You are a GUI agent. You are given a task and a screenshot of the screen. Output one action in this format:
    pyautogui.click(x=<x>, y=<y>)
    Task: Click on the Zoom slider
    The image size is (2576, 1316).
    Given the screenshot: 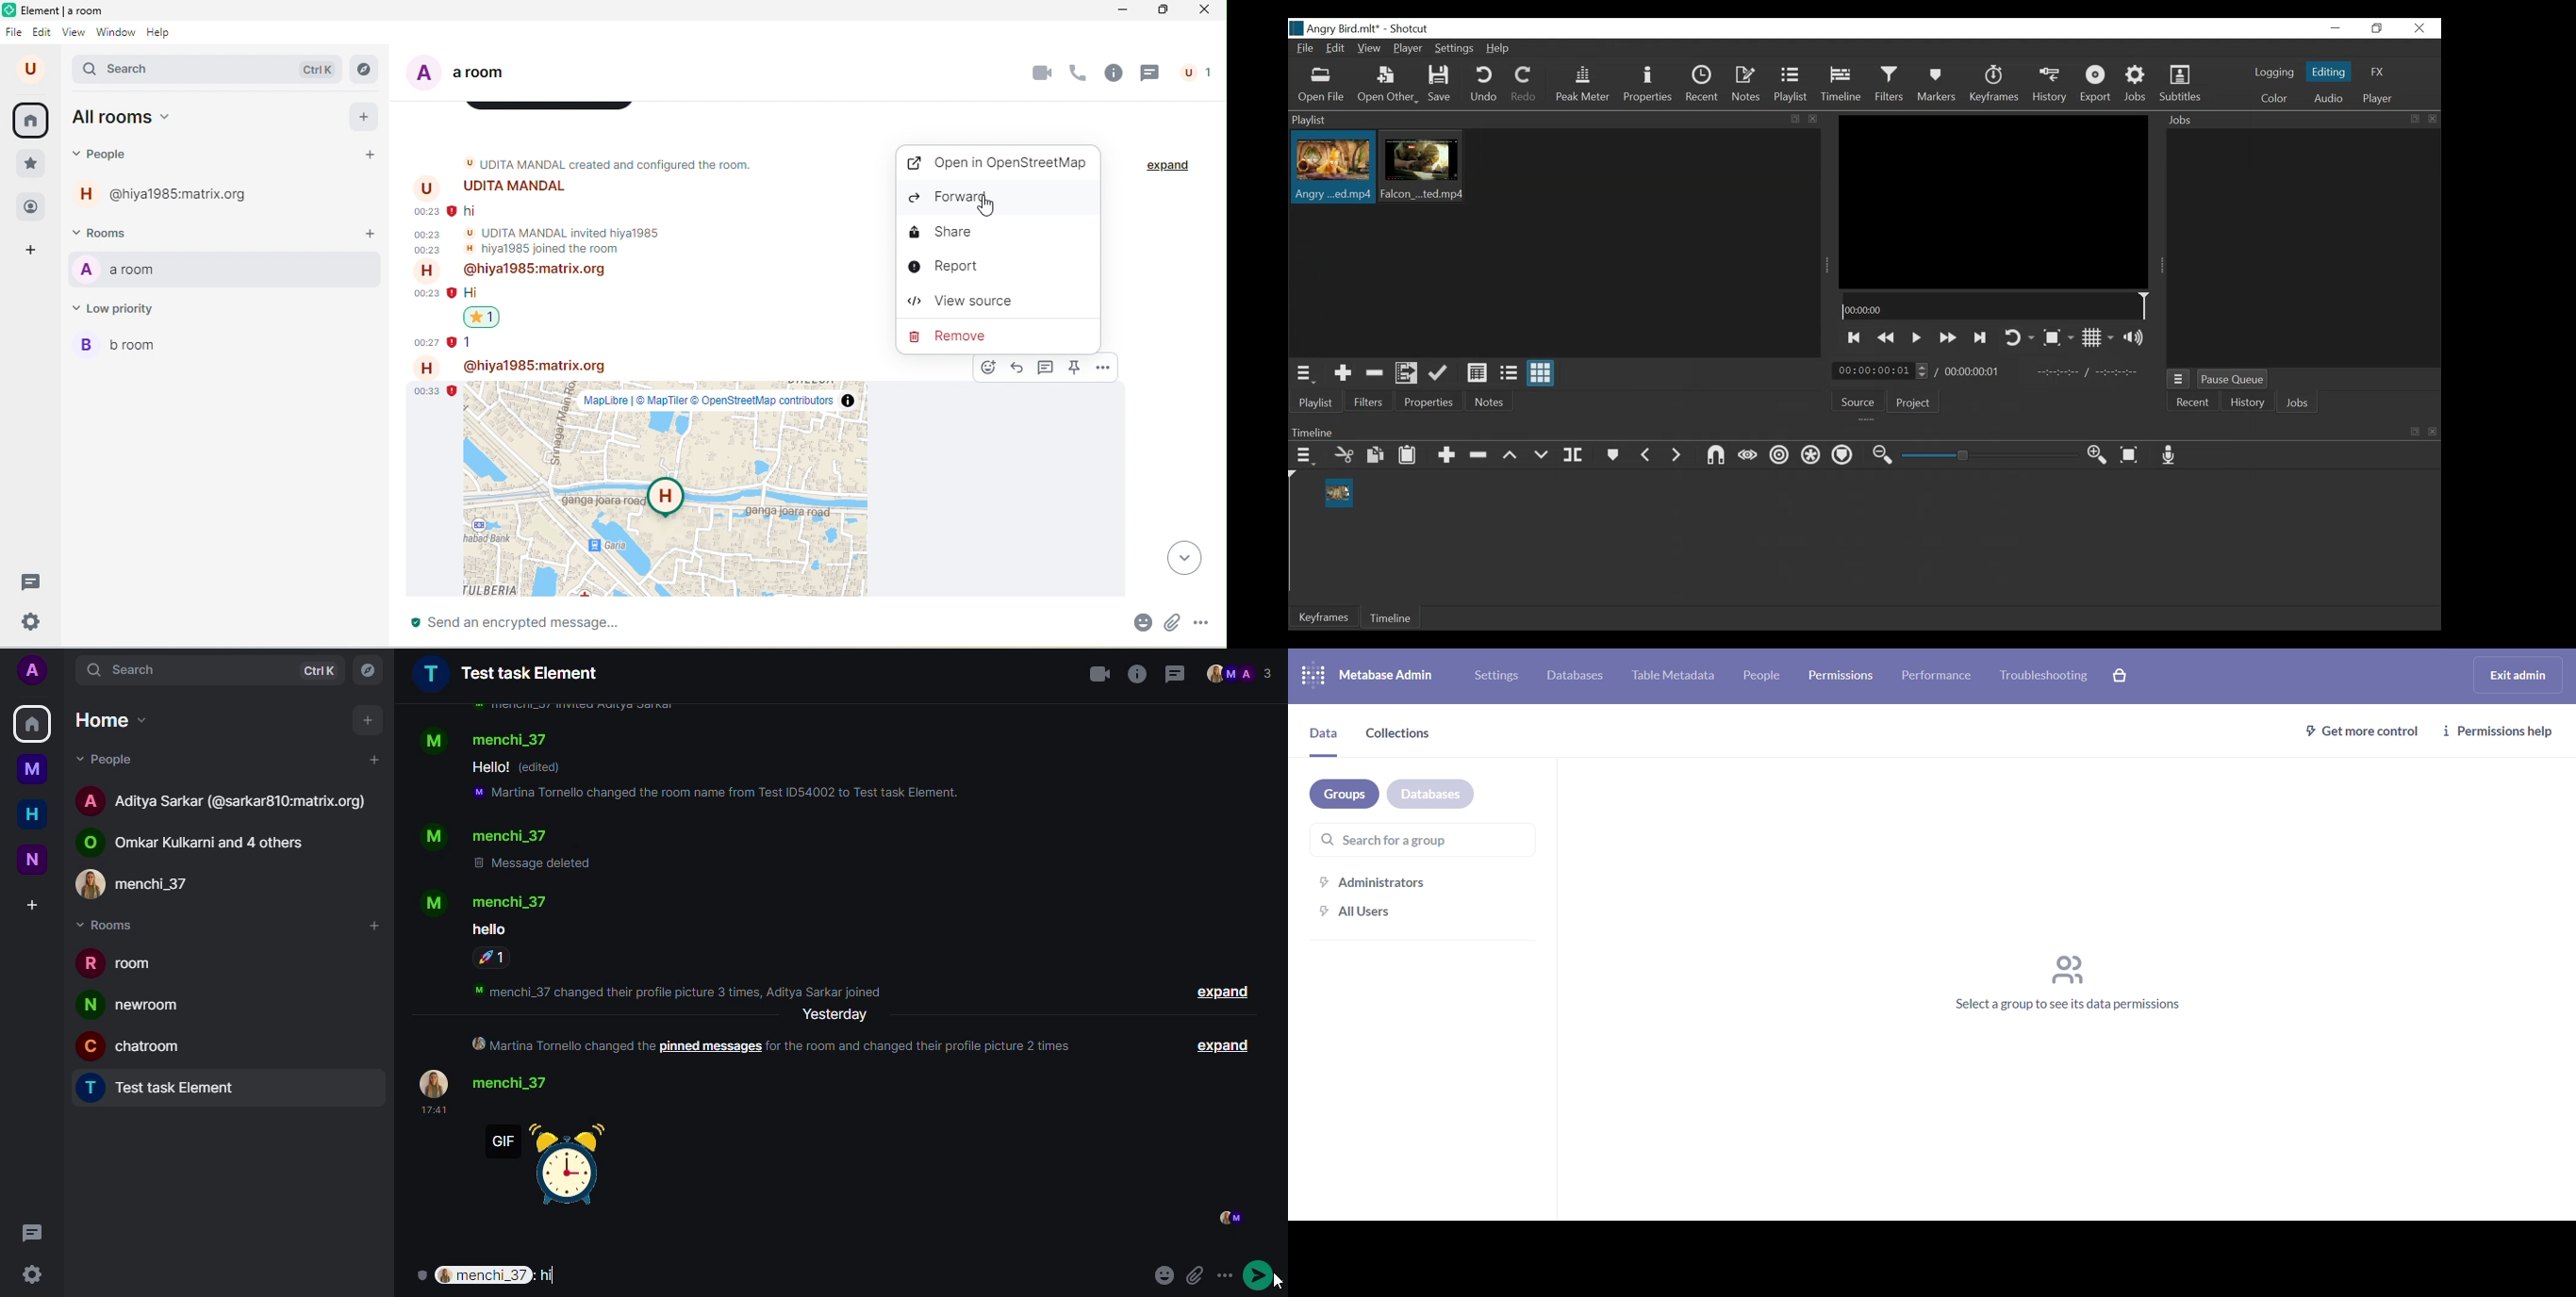 What is the action you would take?
    pyautogui.click(x=1990, y=455)
    